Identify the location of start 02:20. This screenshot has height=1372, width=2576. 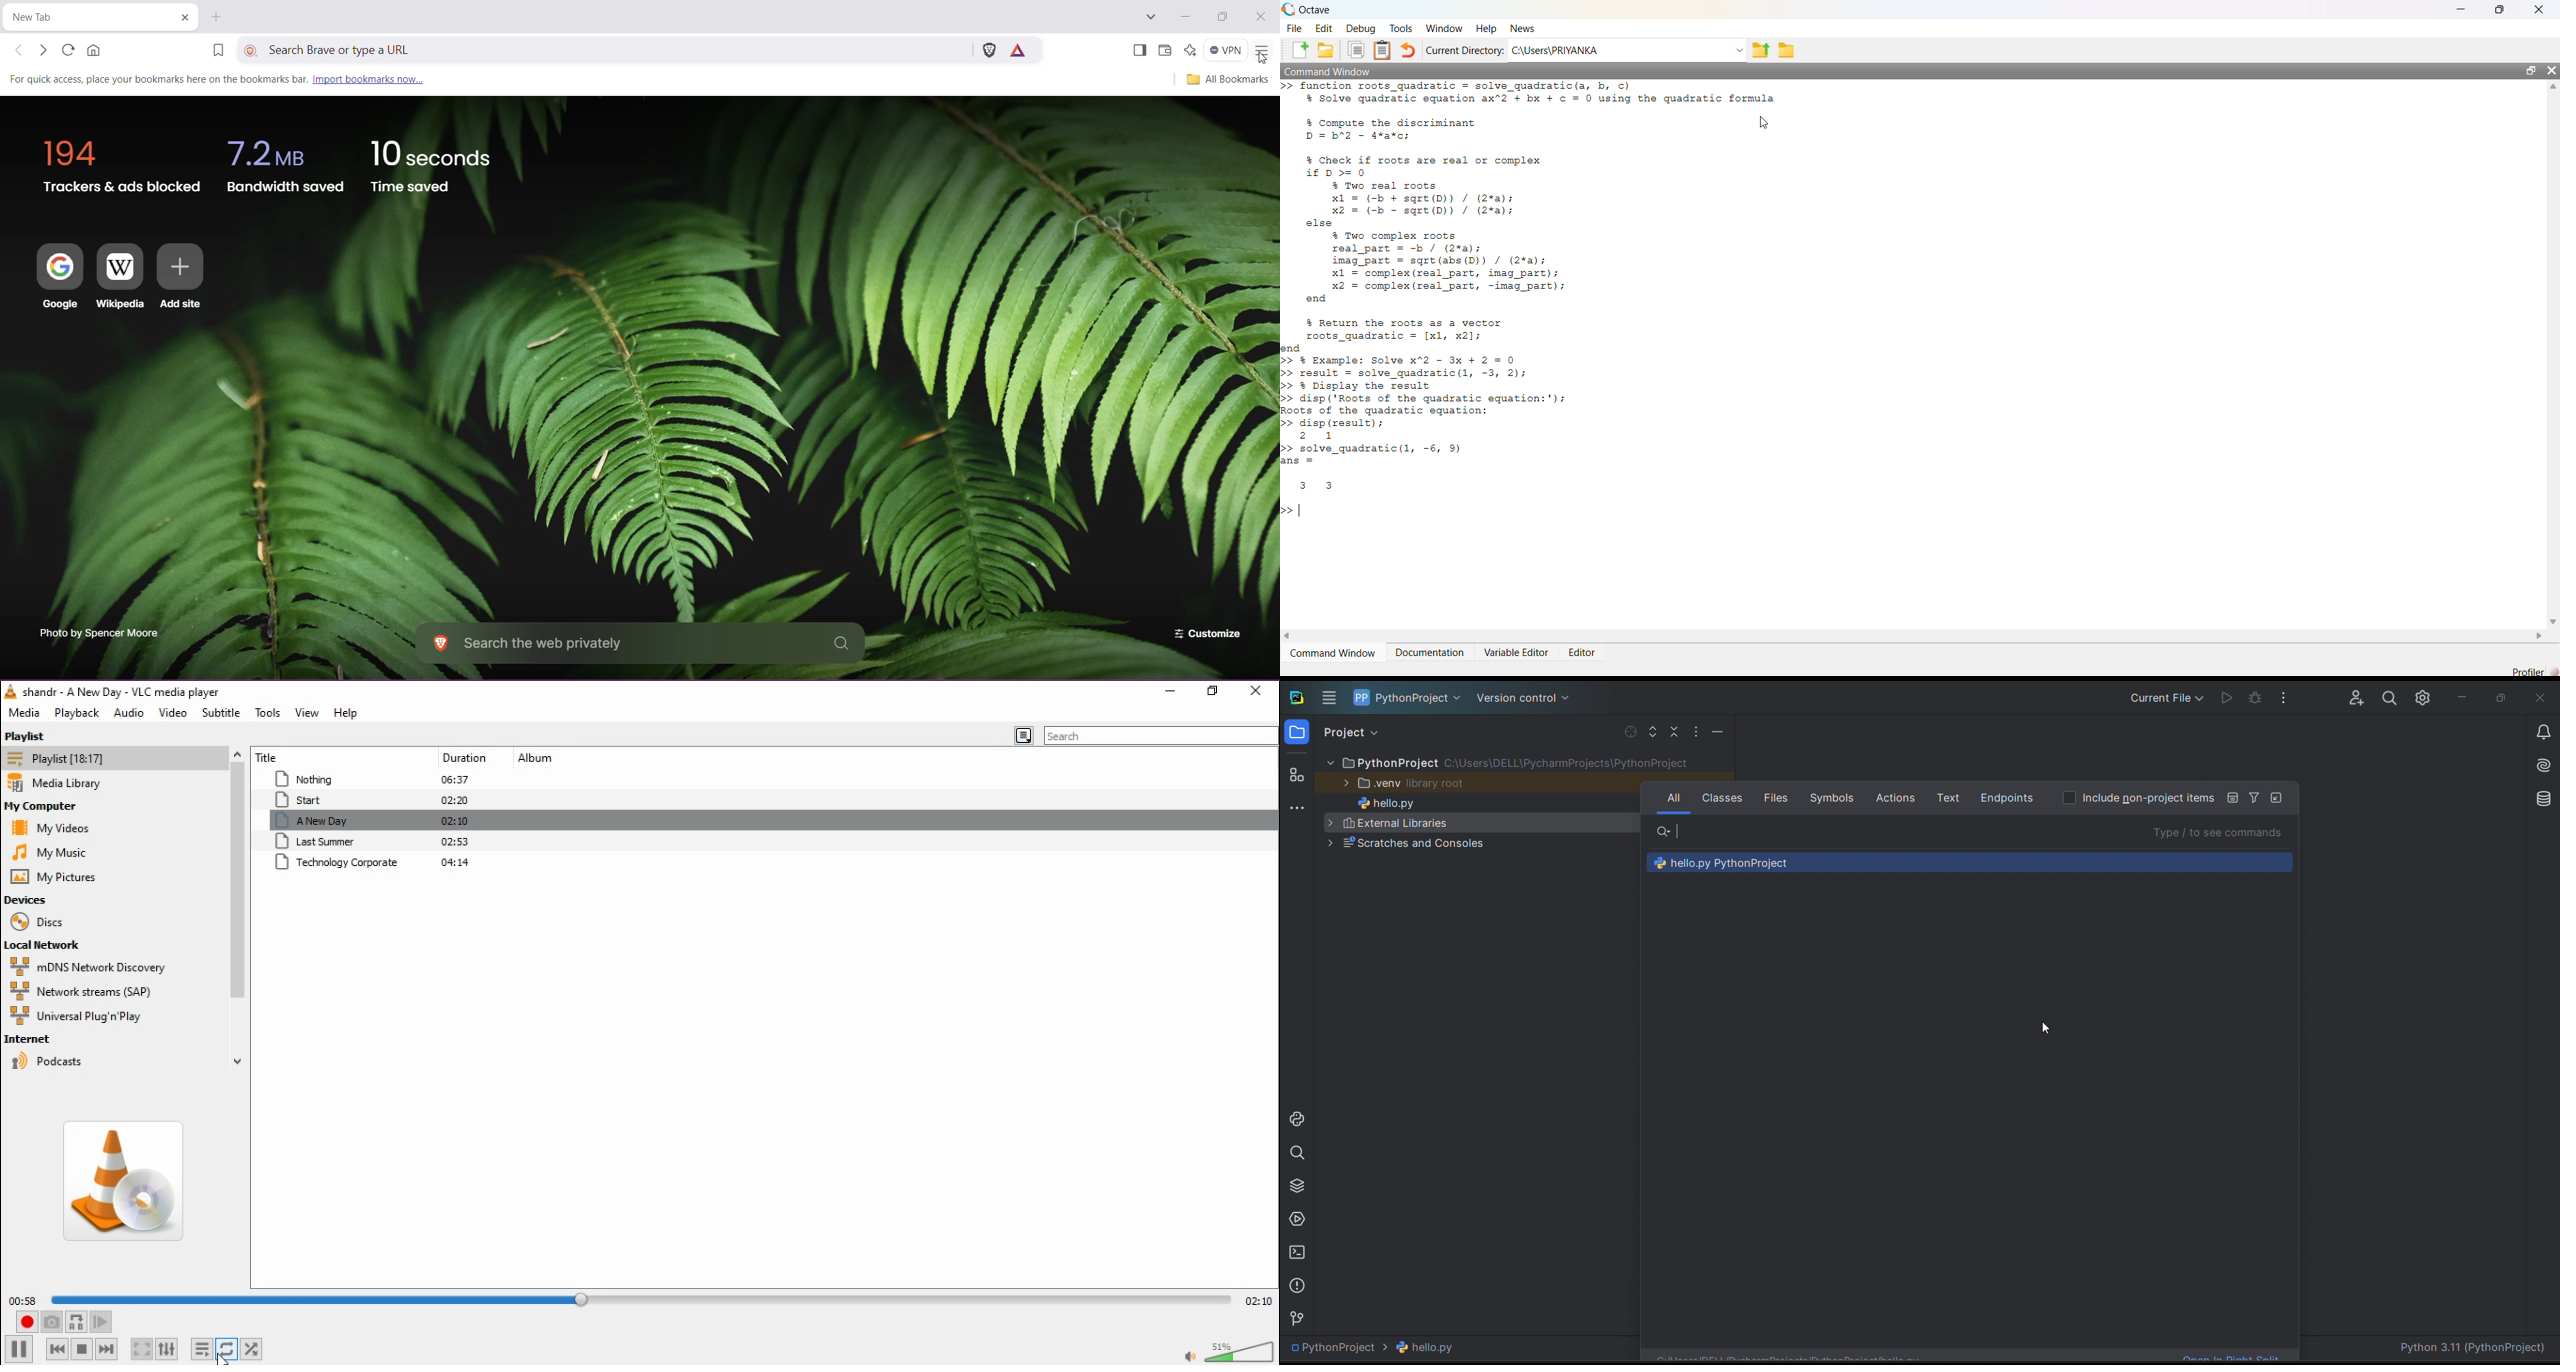
(372, 800).